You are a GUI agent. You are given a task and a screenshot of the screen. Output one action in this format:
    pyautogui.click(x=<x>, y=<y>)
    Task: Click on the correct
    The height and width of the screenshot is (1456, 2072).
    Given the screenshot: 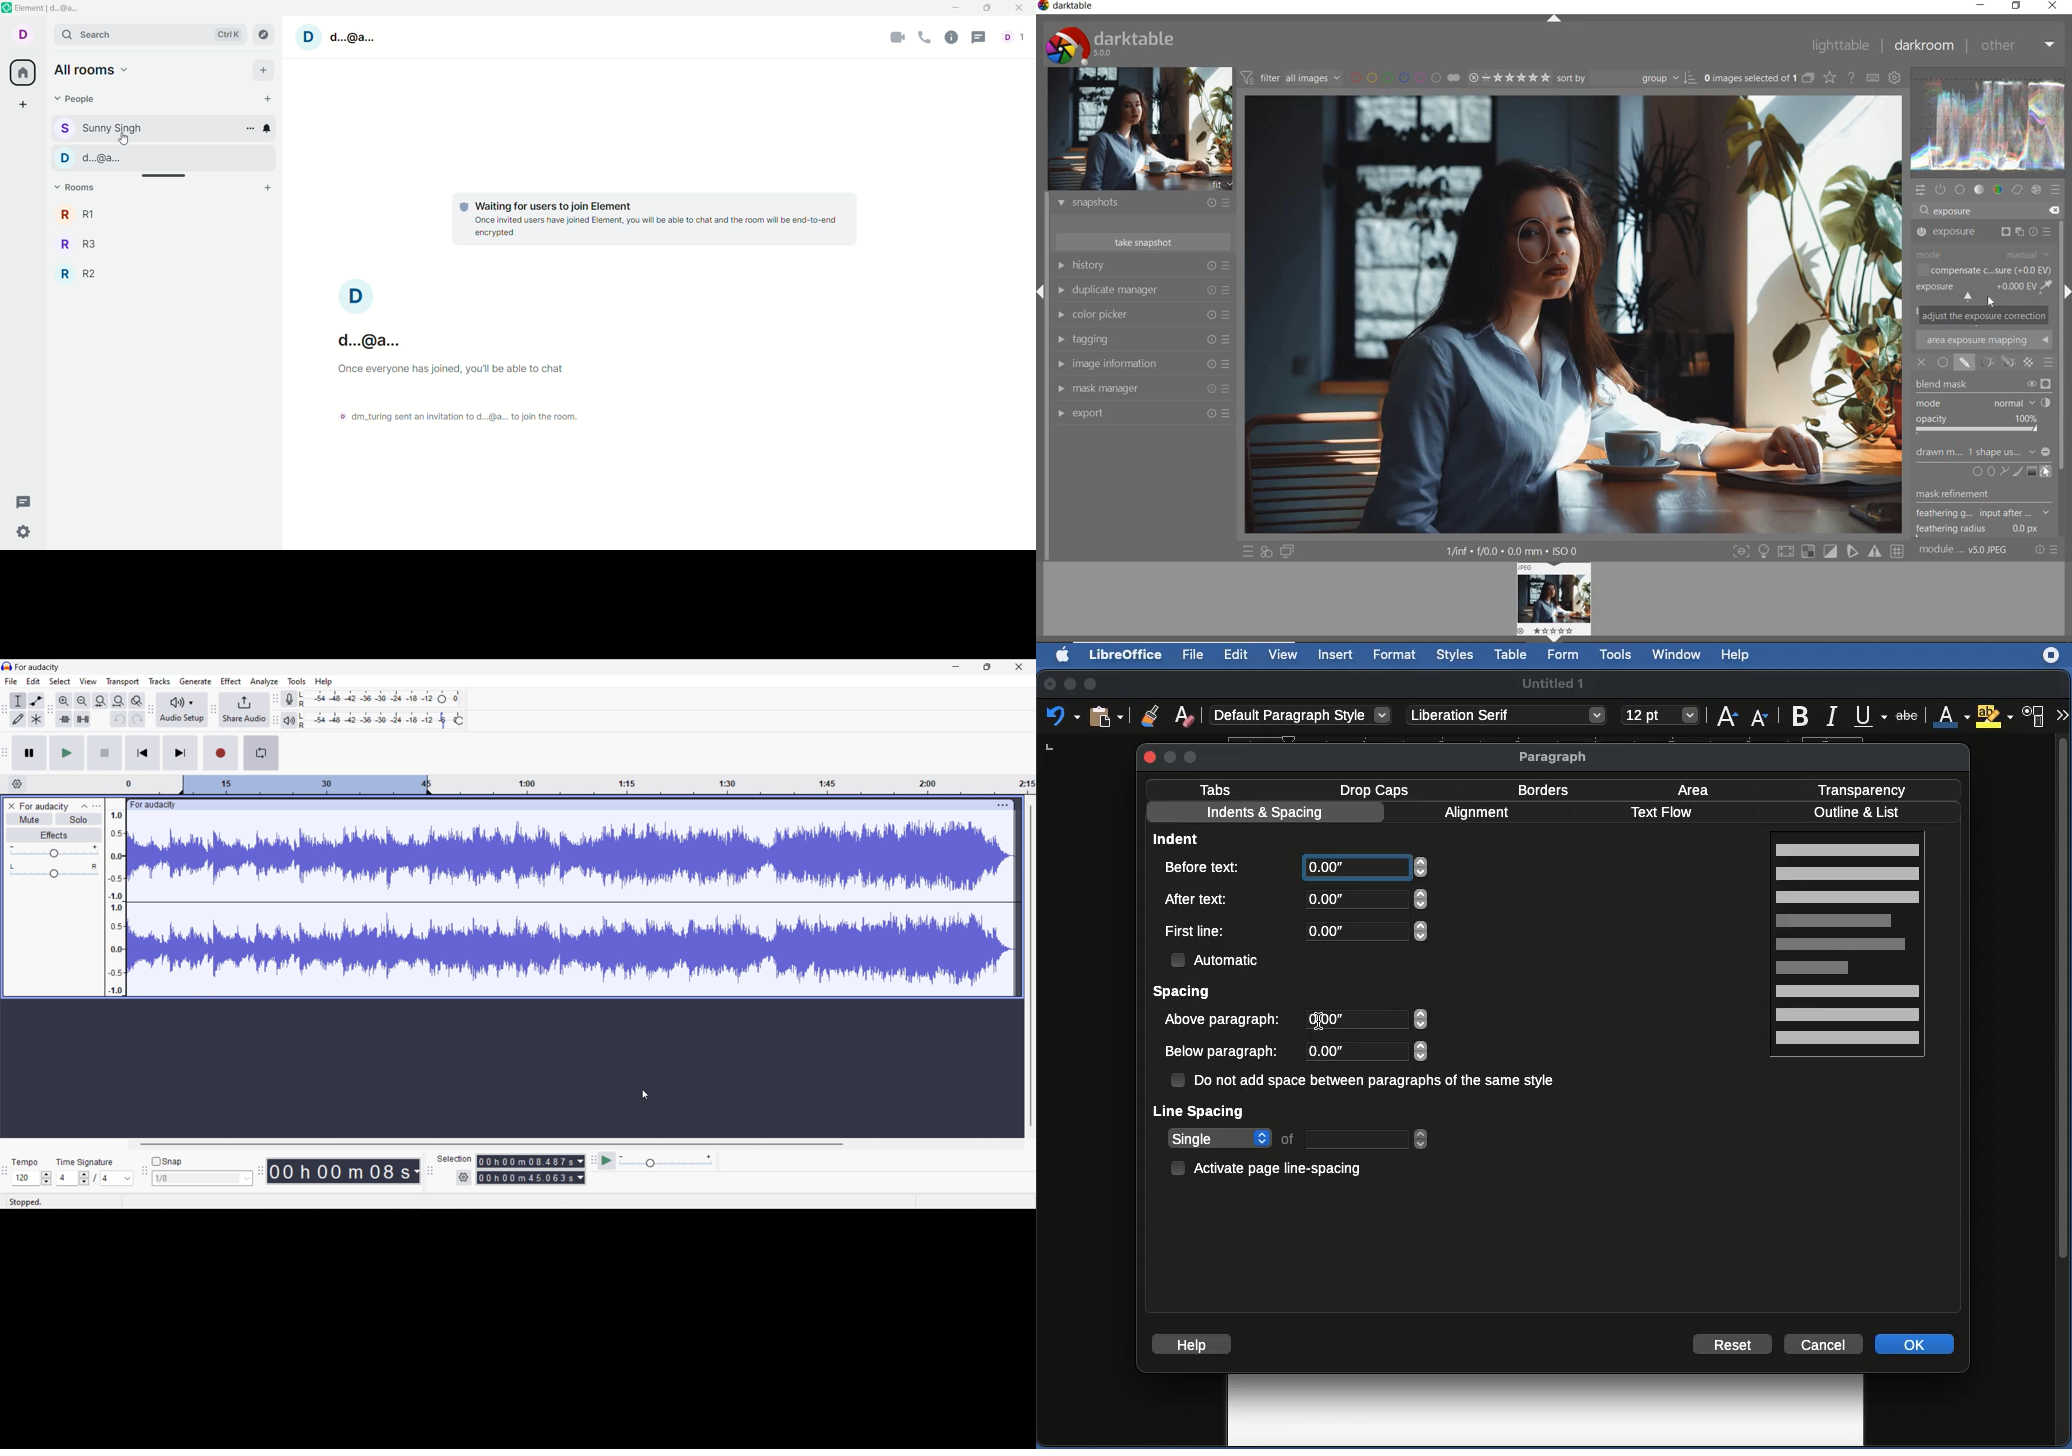 What is the action you would take?
    pyautogui.click(x=2016, y=190)
    